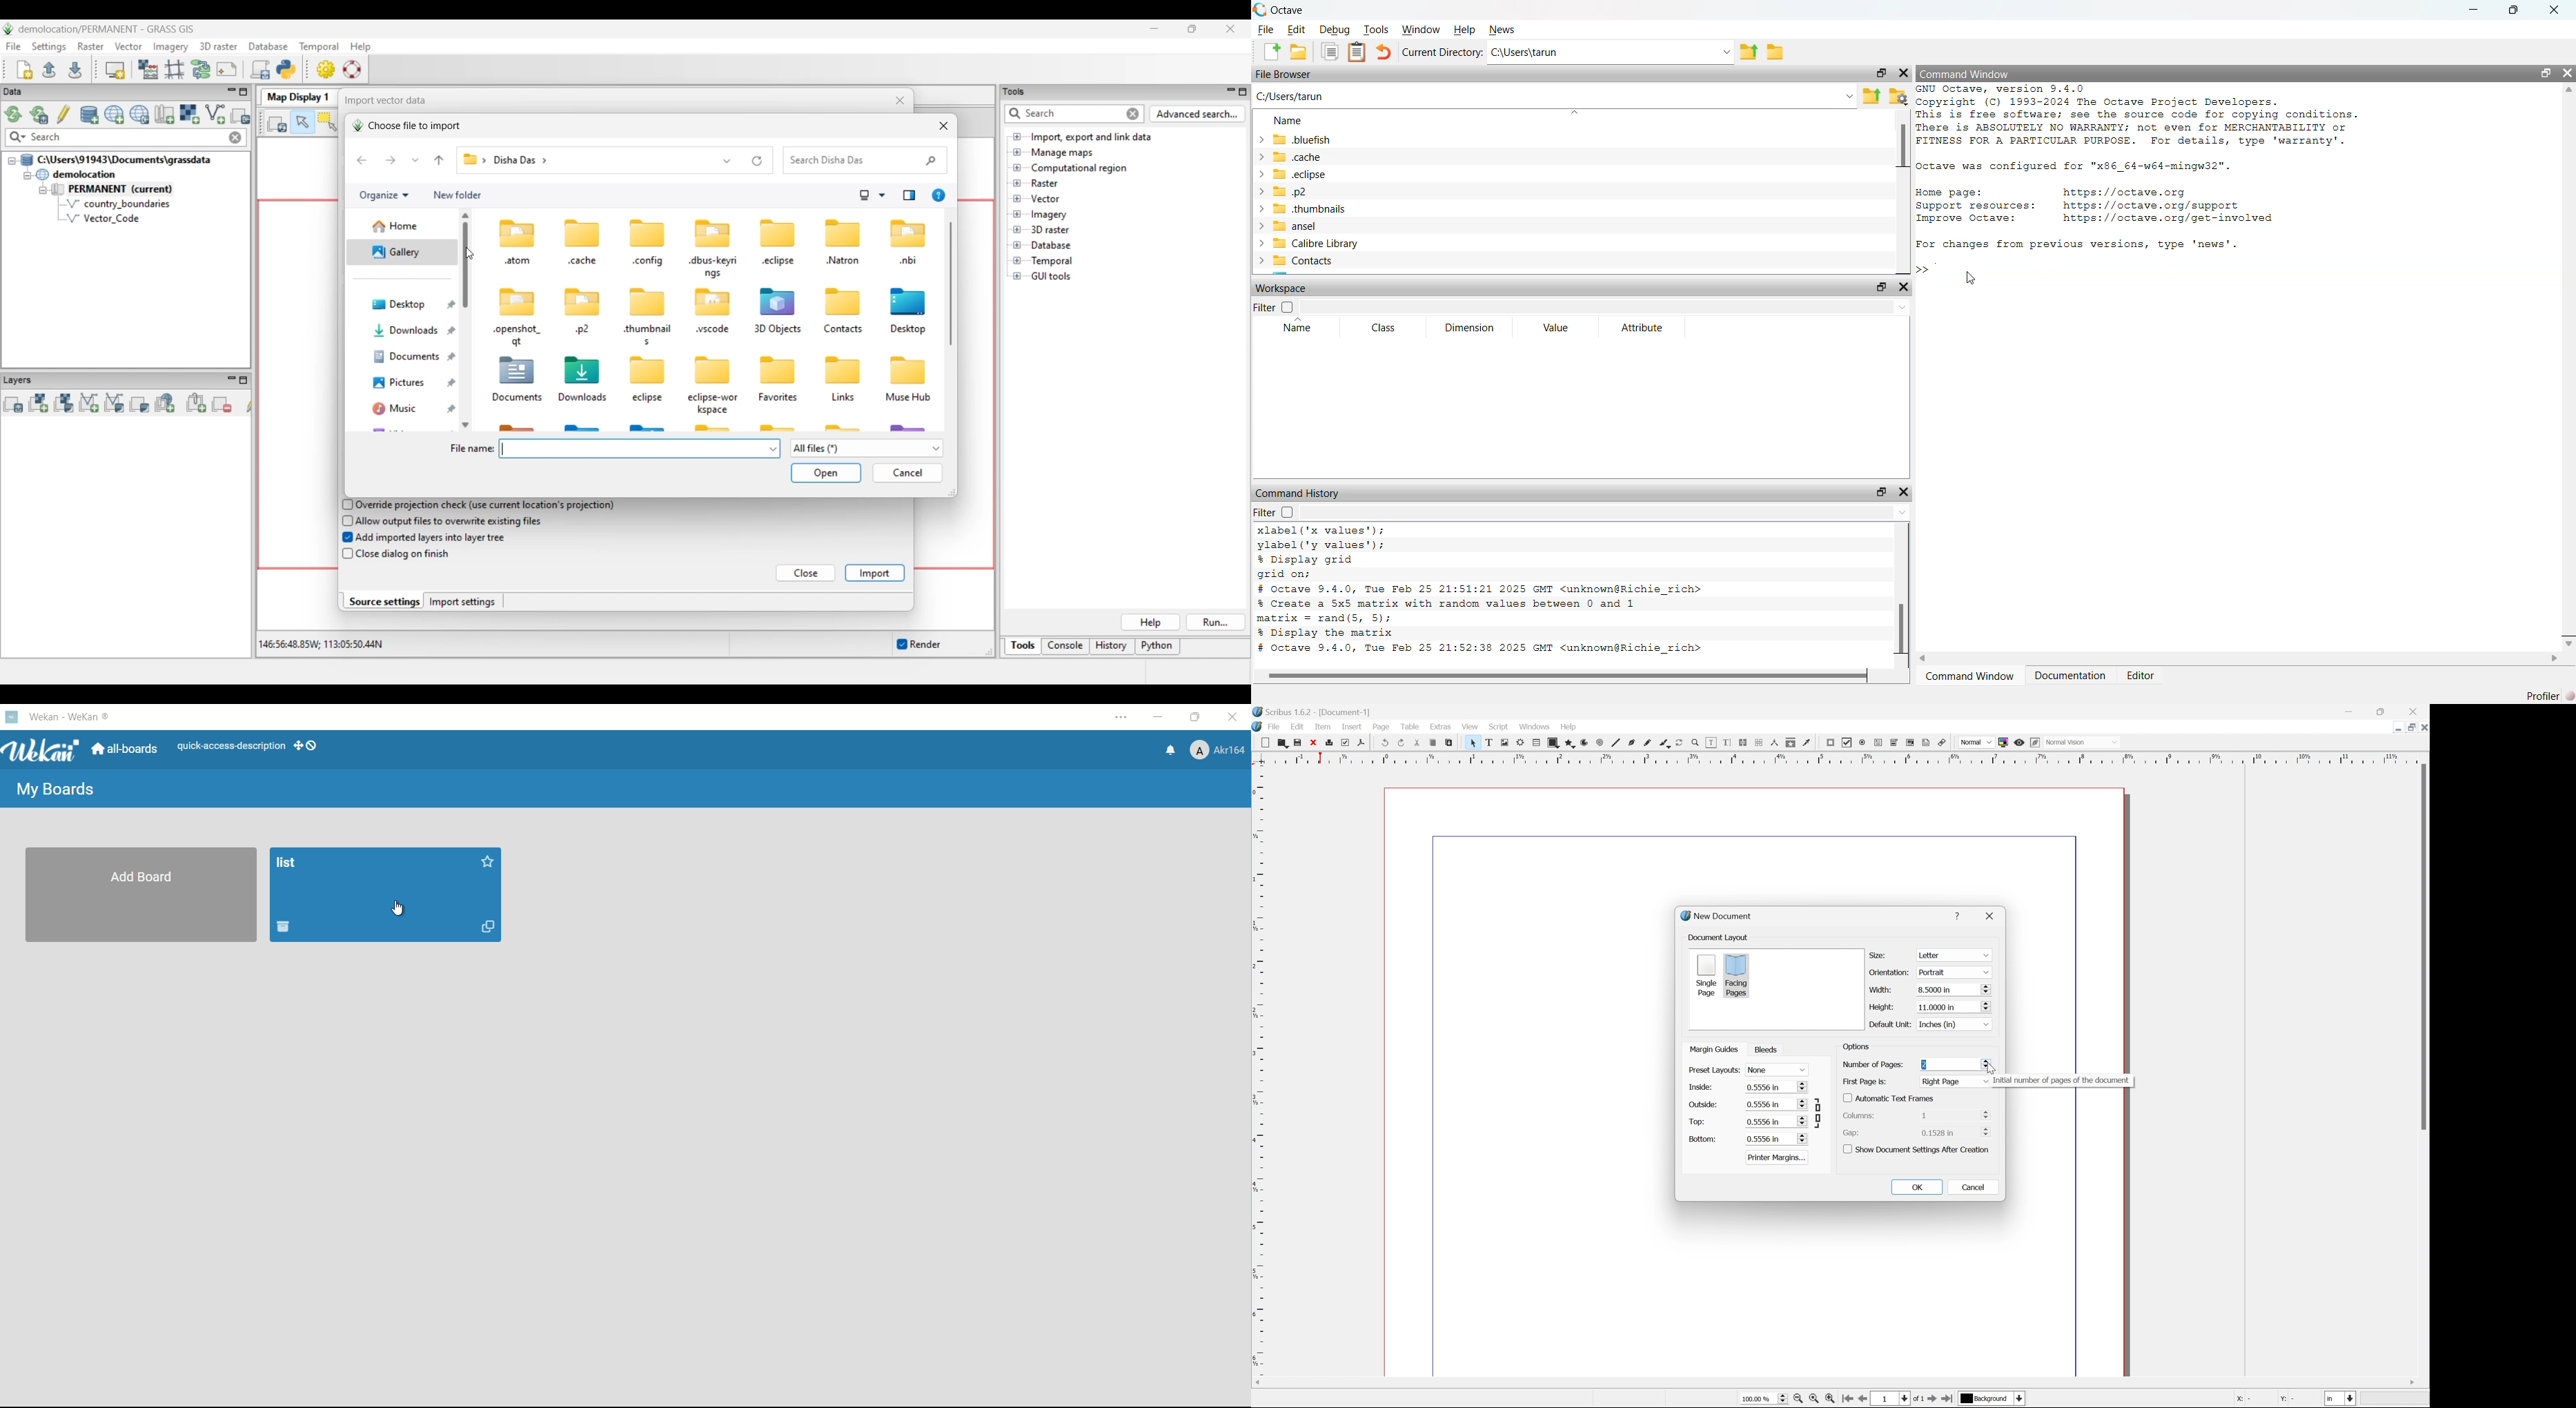 This screenshot has width=2576, height=1428. What do you see at coordinates (1880, 955) in the screenshot?
I see `size` at bounding box center [1880, 955].